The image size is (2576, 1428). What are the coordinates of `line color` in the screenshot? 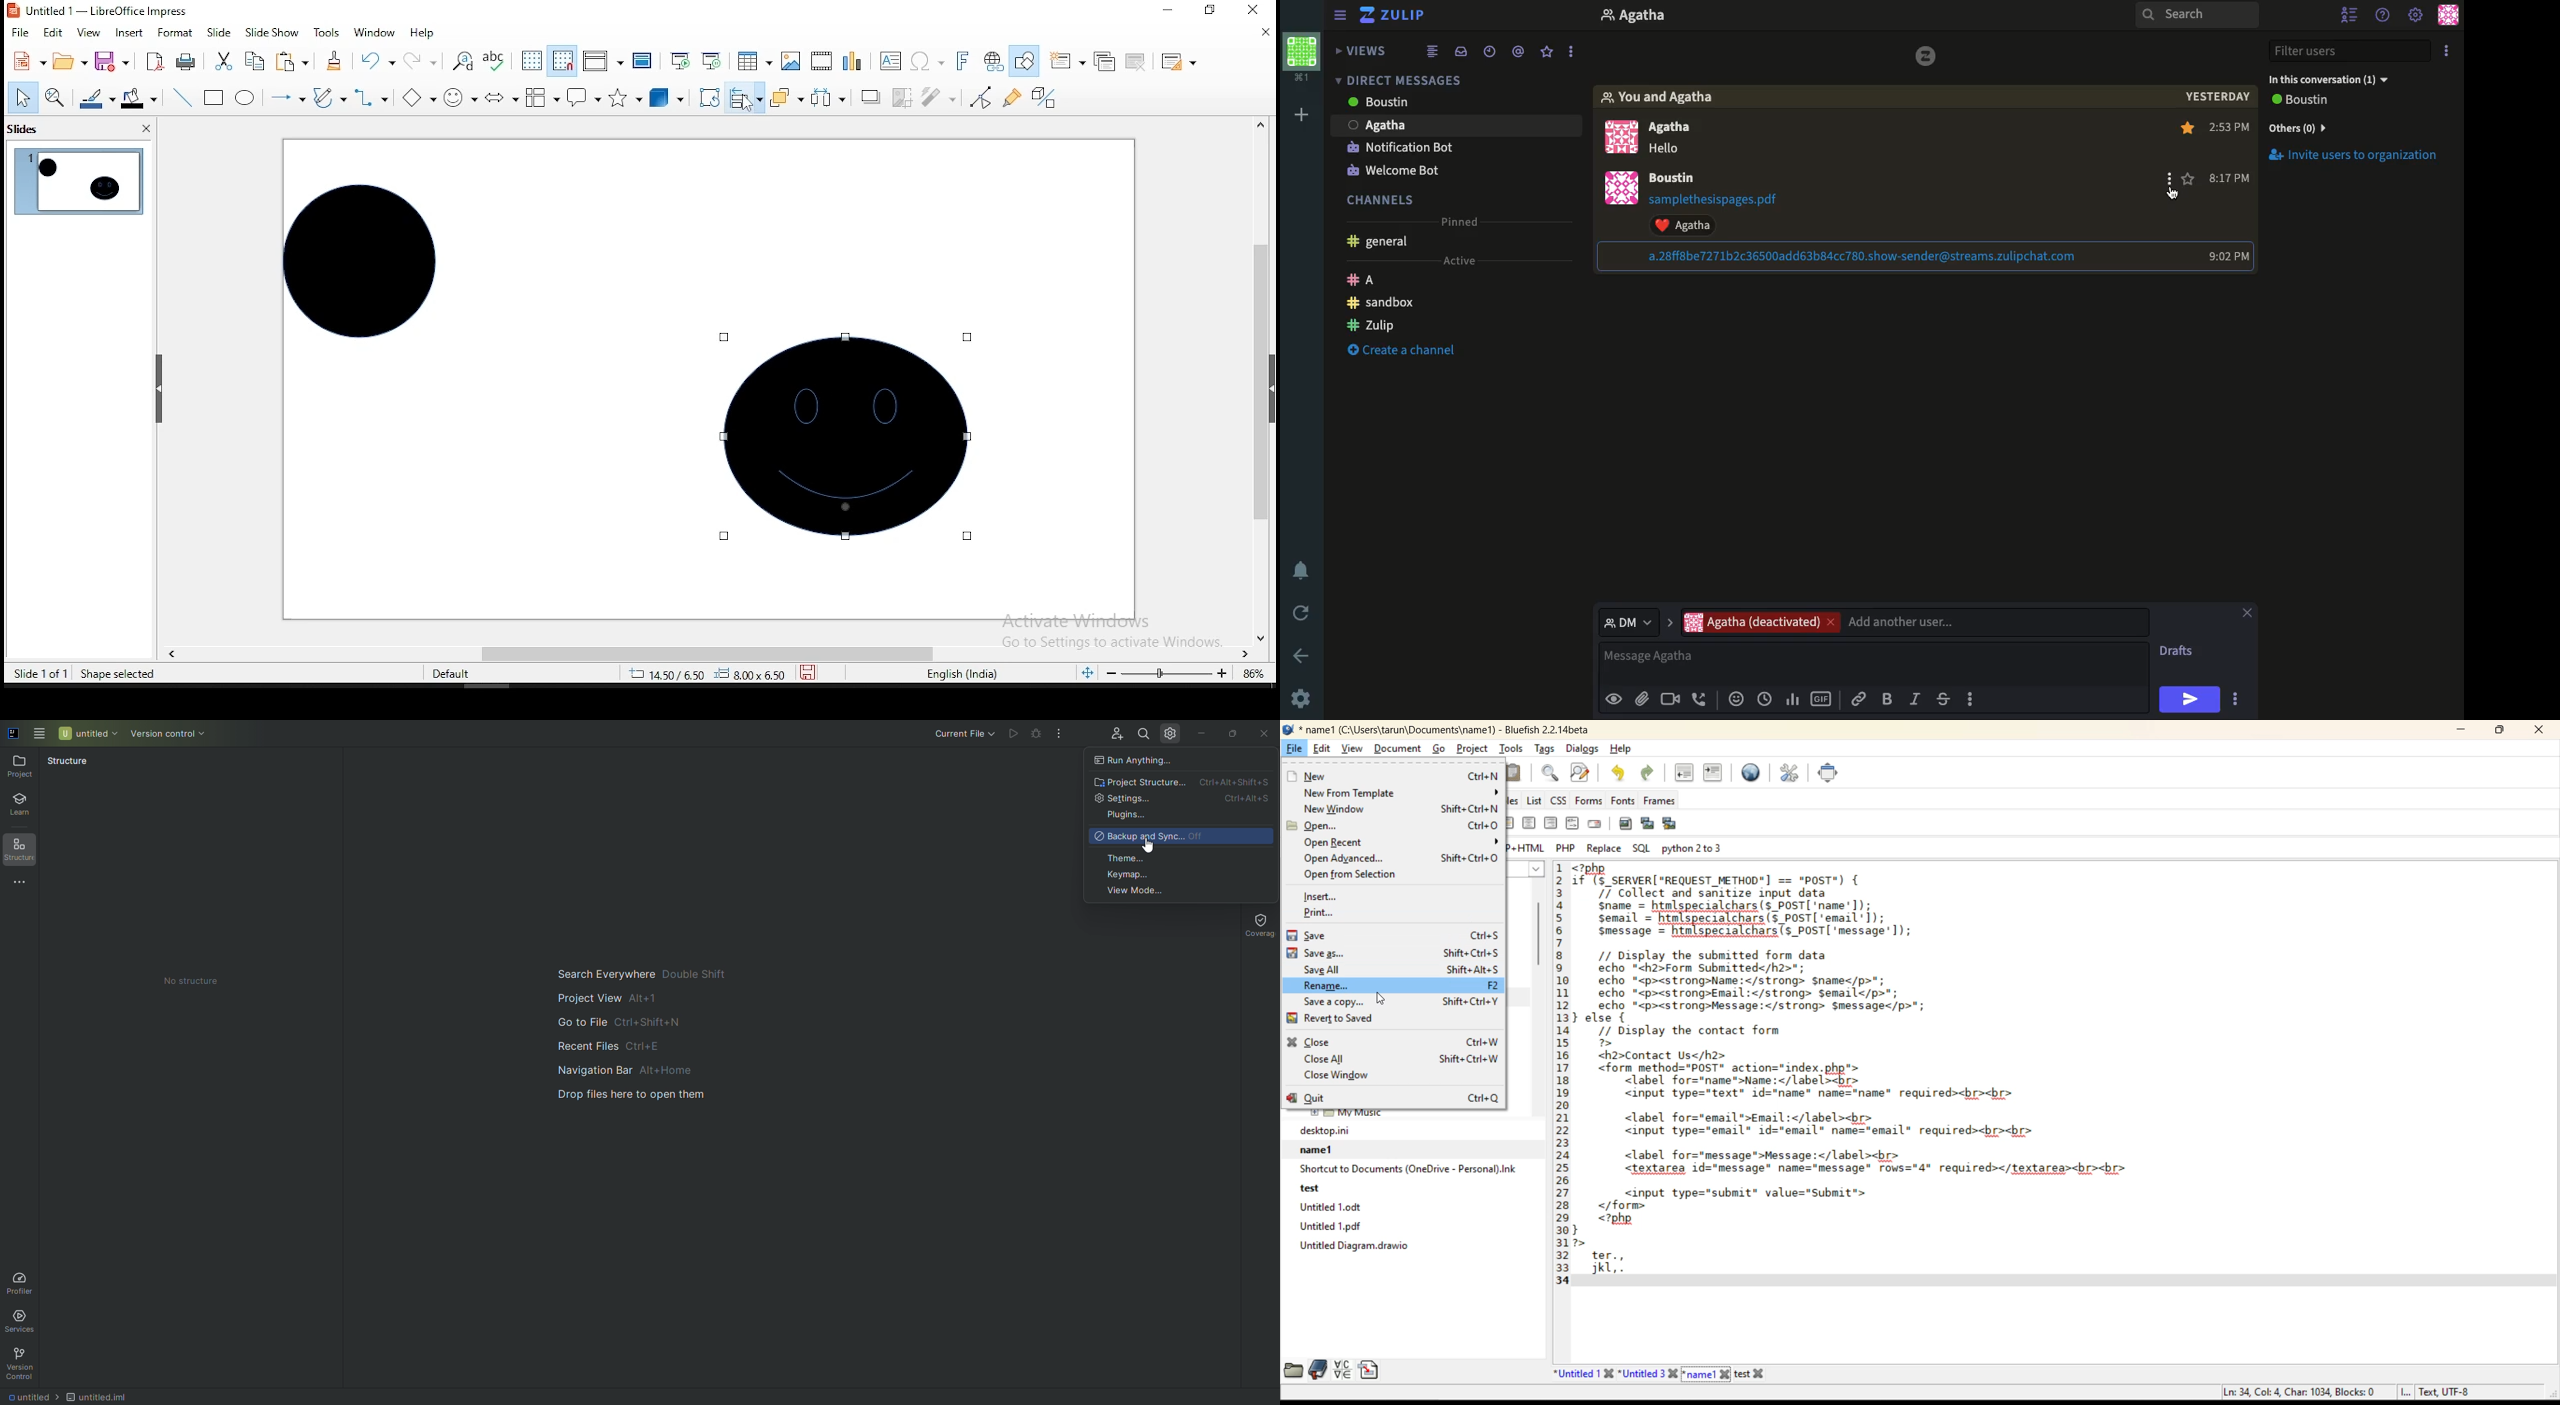 It's located at (96, 101).